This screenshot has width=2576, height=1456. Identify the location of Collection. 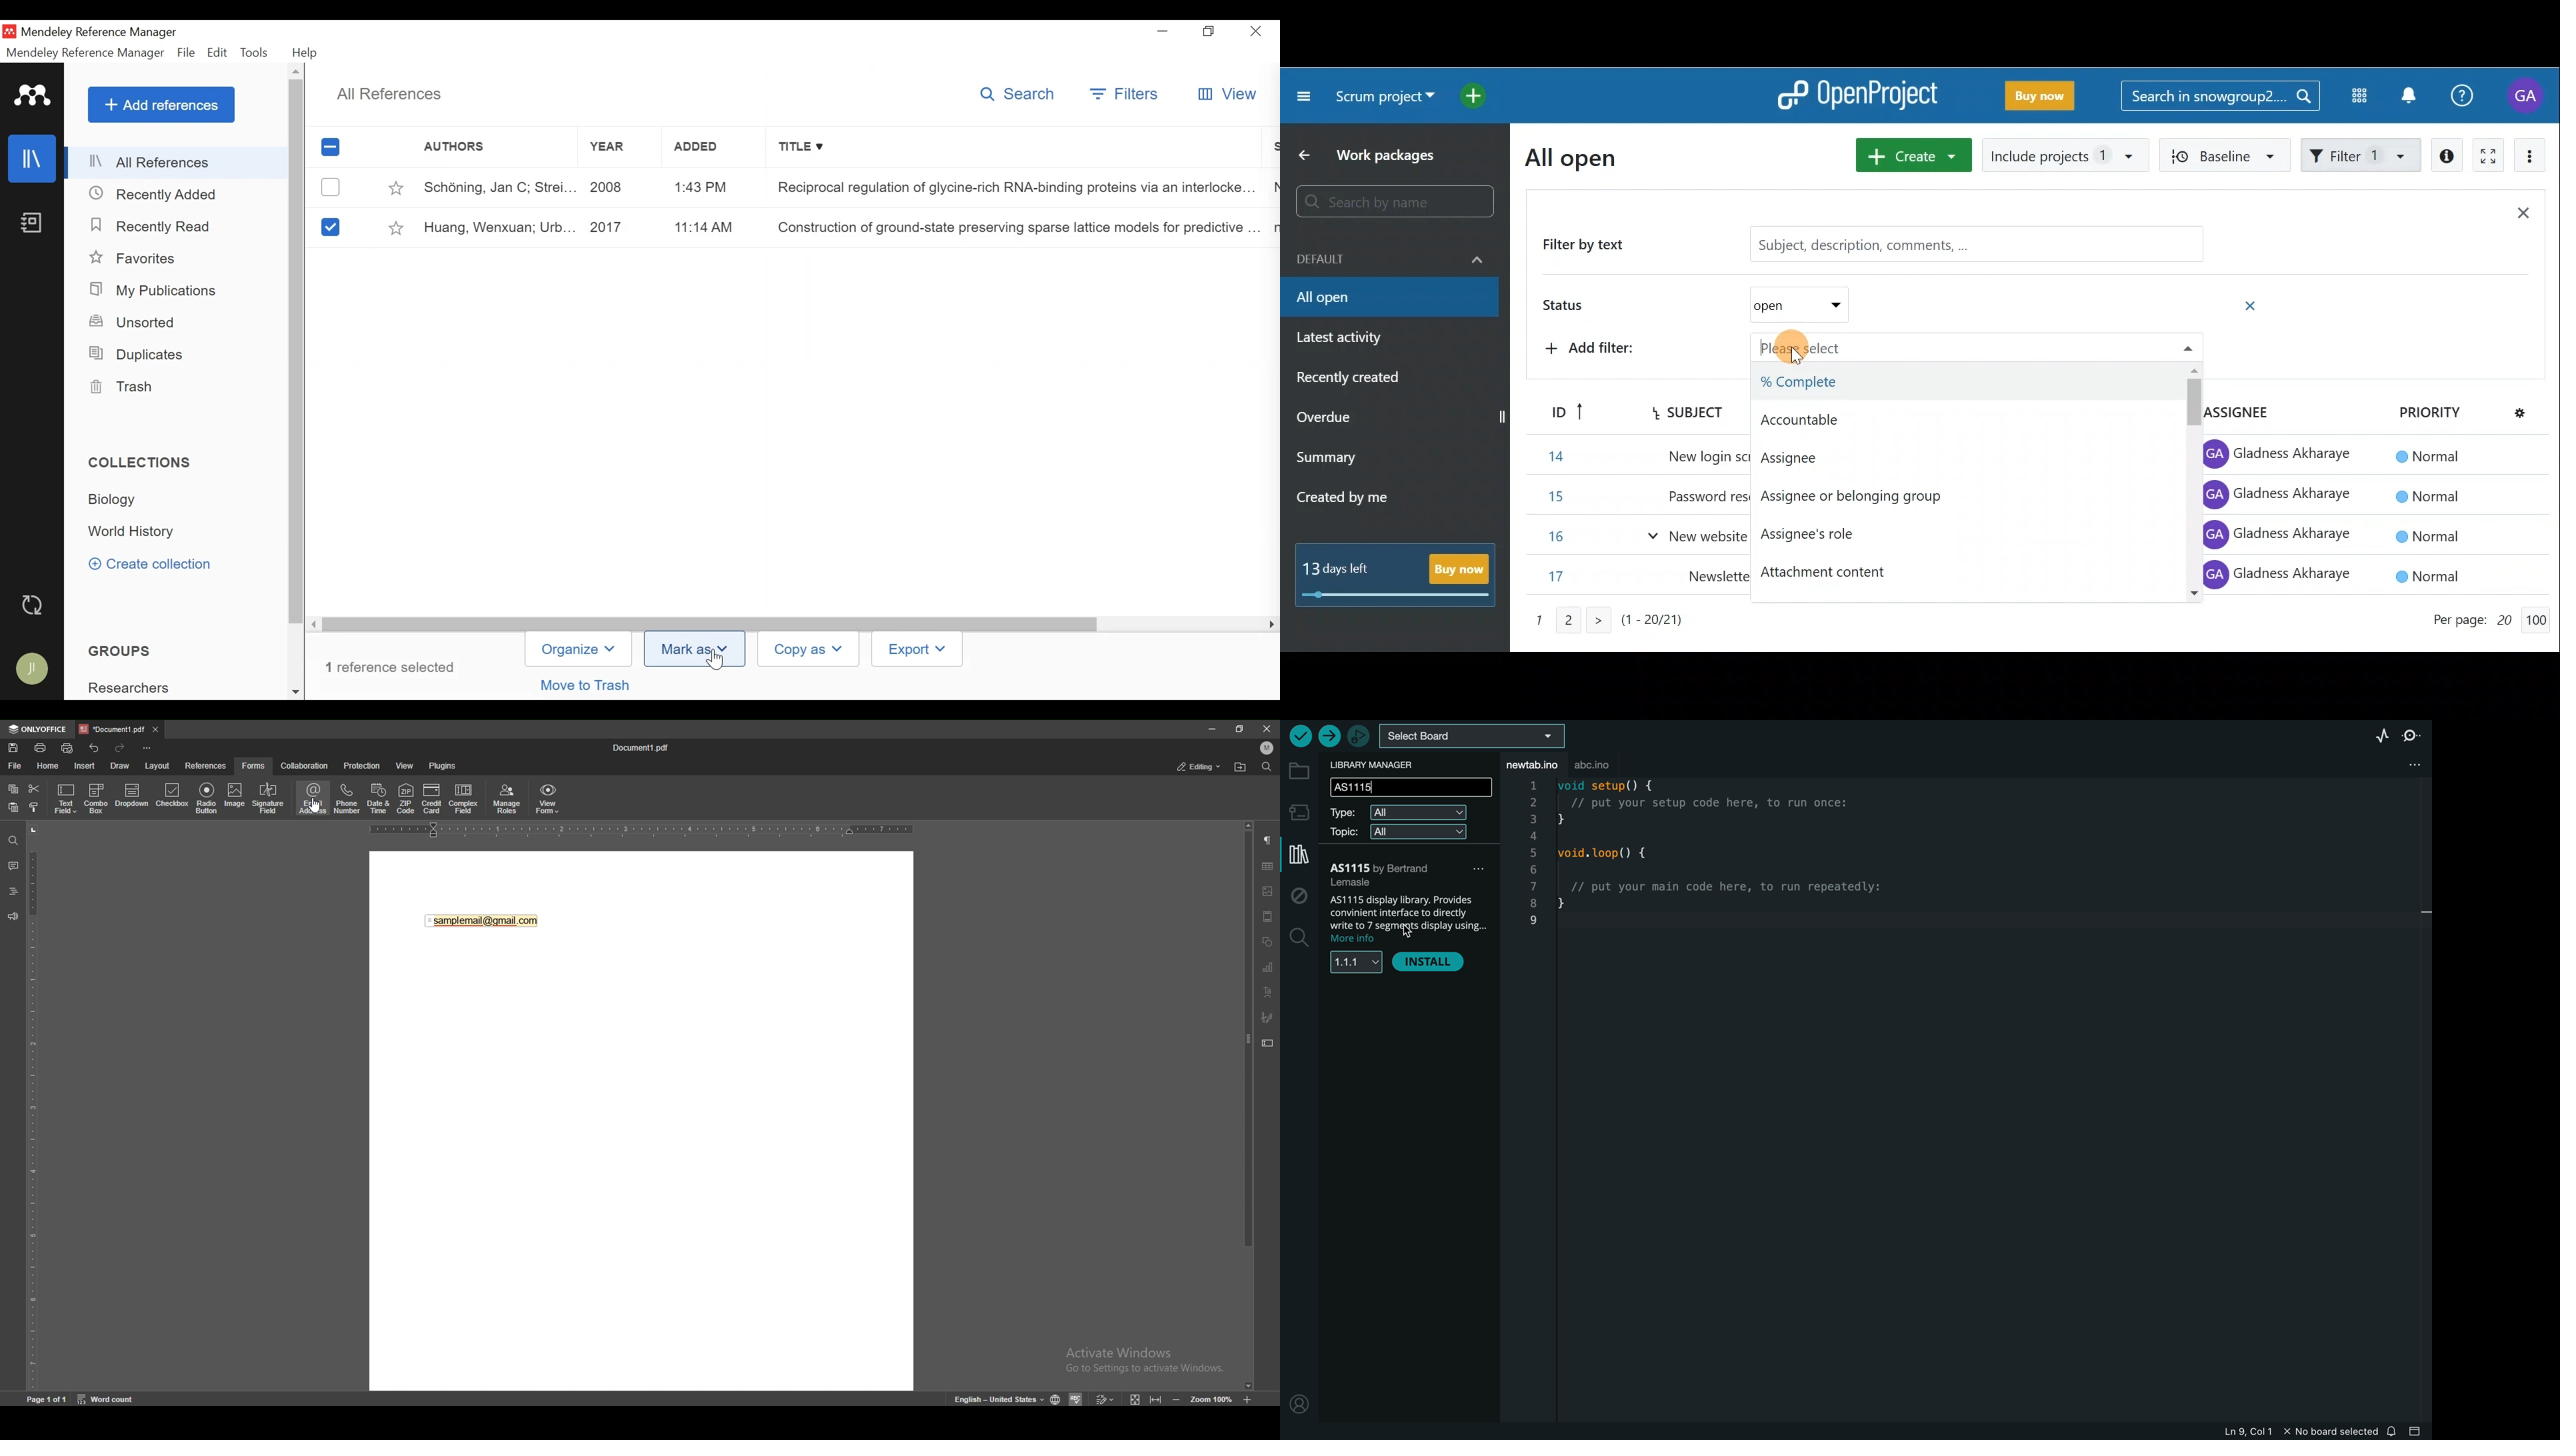
(143, 462).